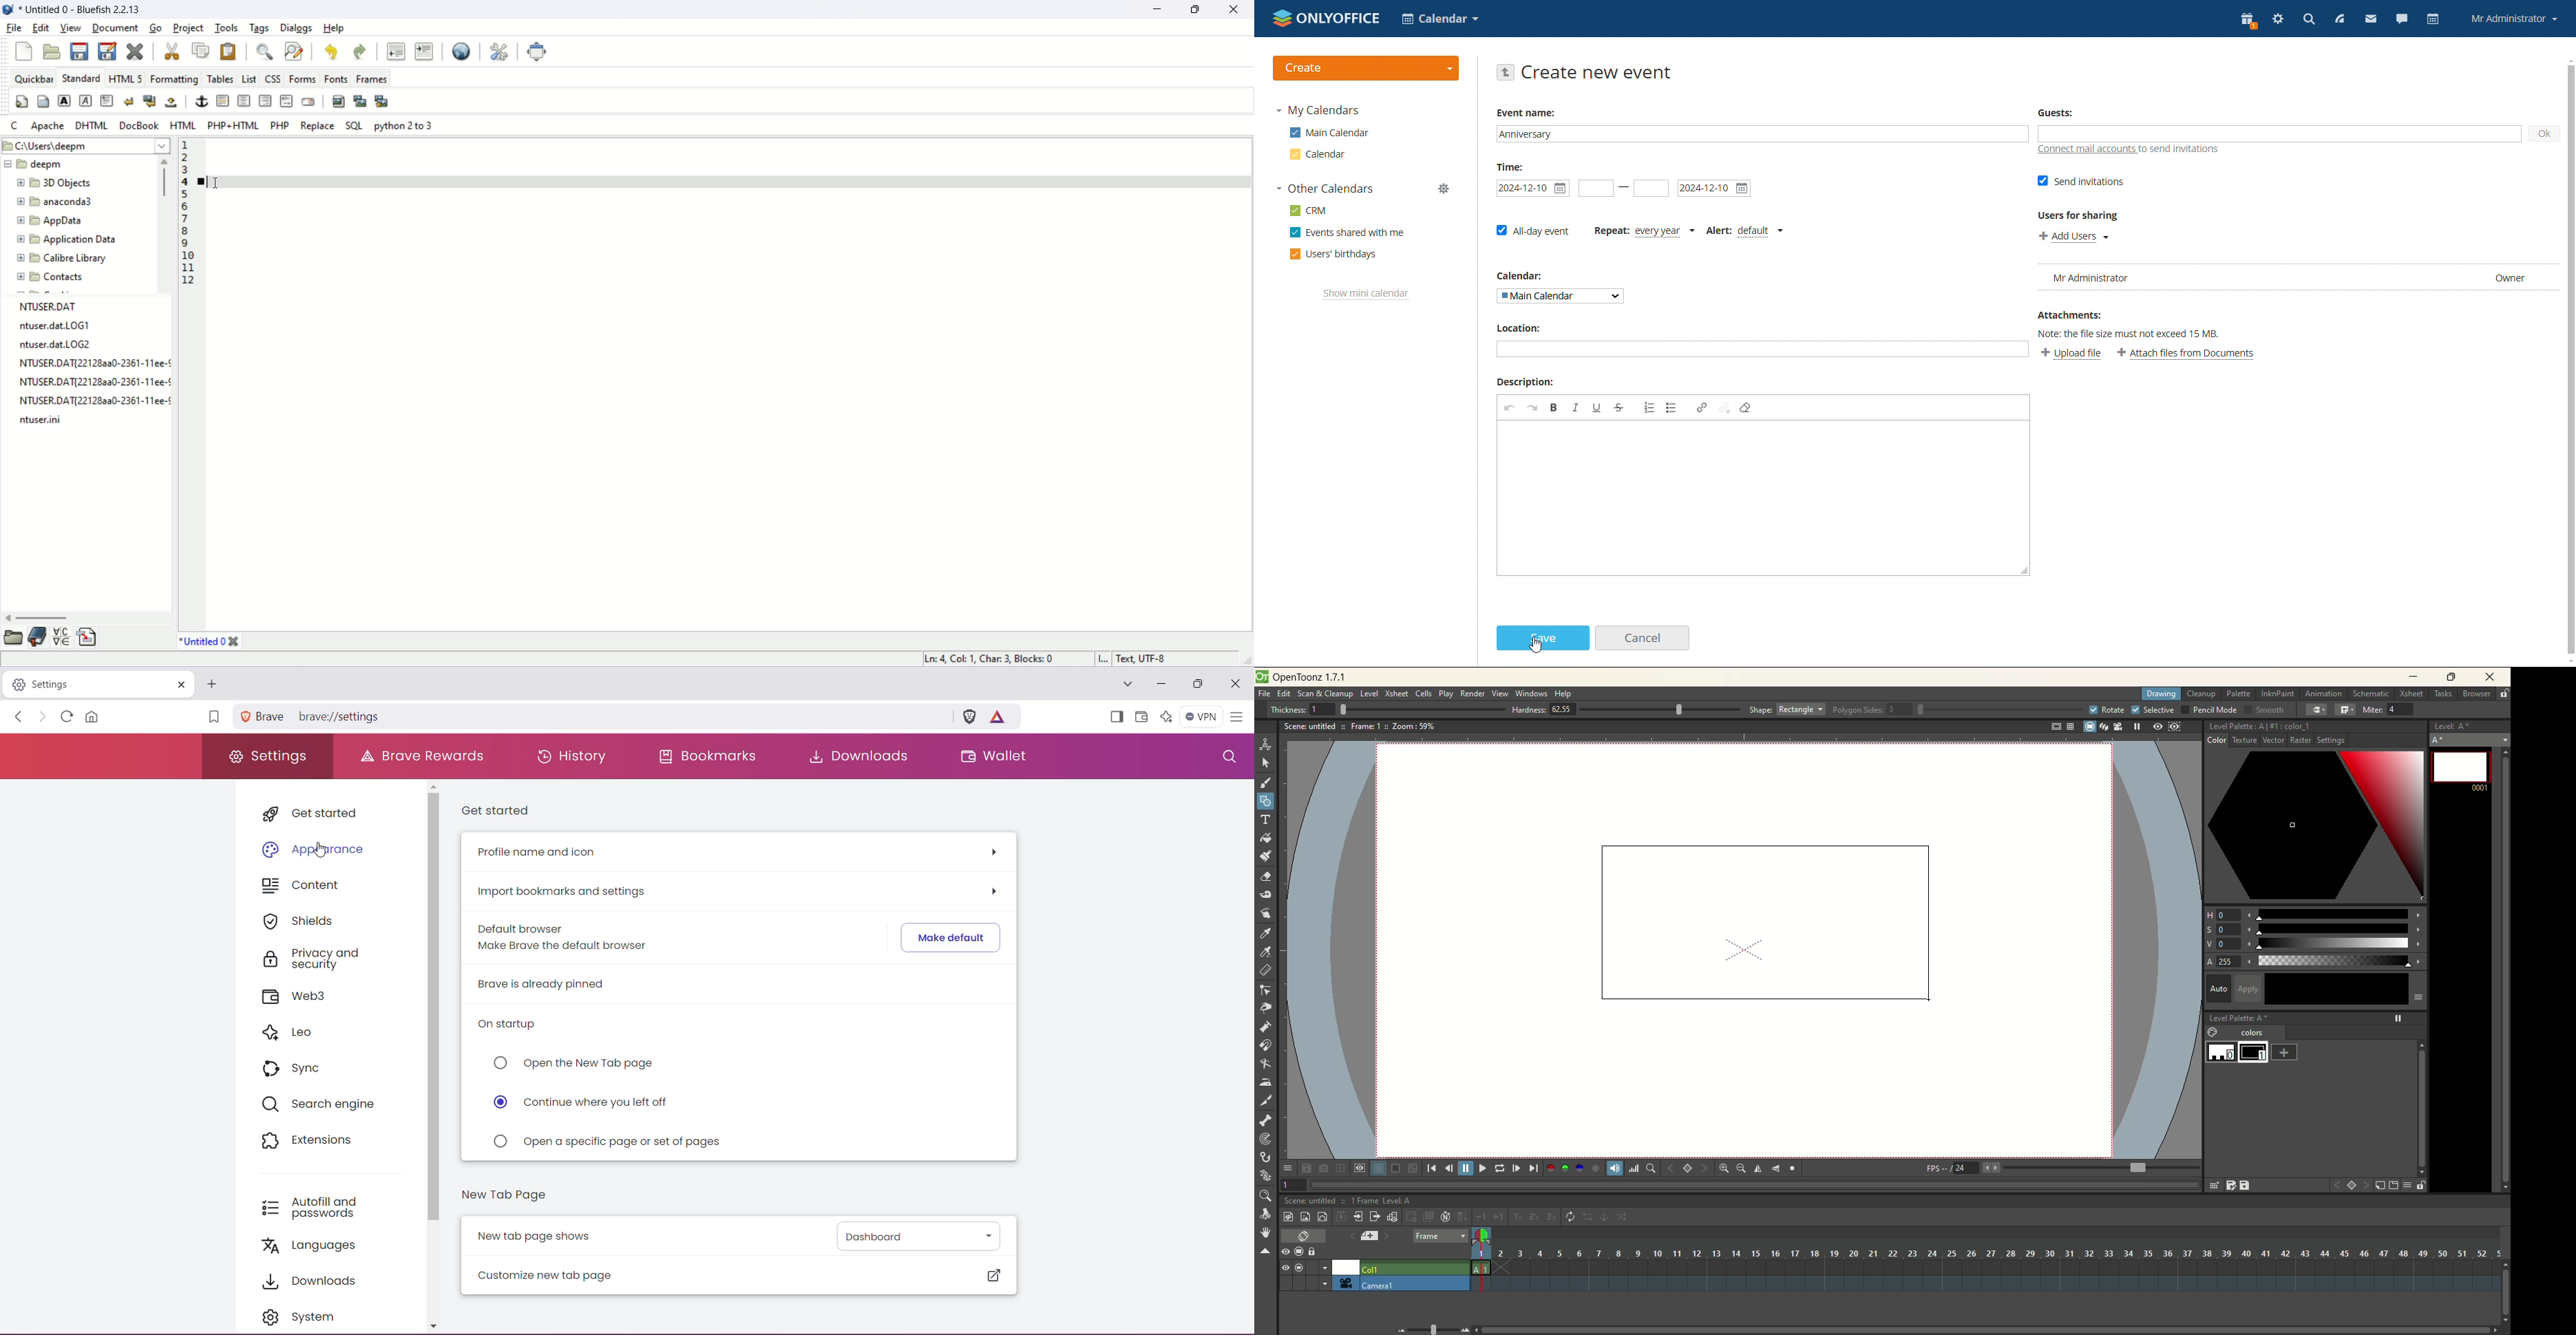  What do you see at coordinates (79, 51) in the screenshot?
I see `save current file` at bounding box center [79, 51].